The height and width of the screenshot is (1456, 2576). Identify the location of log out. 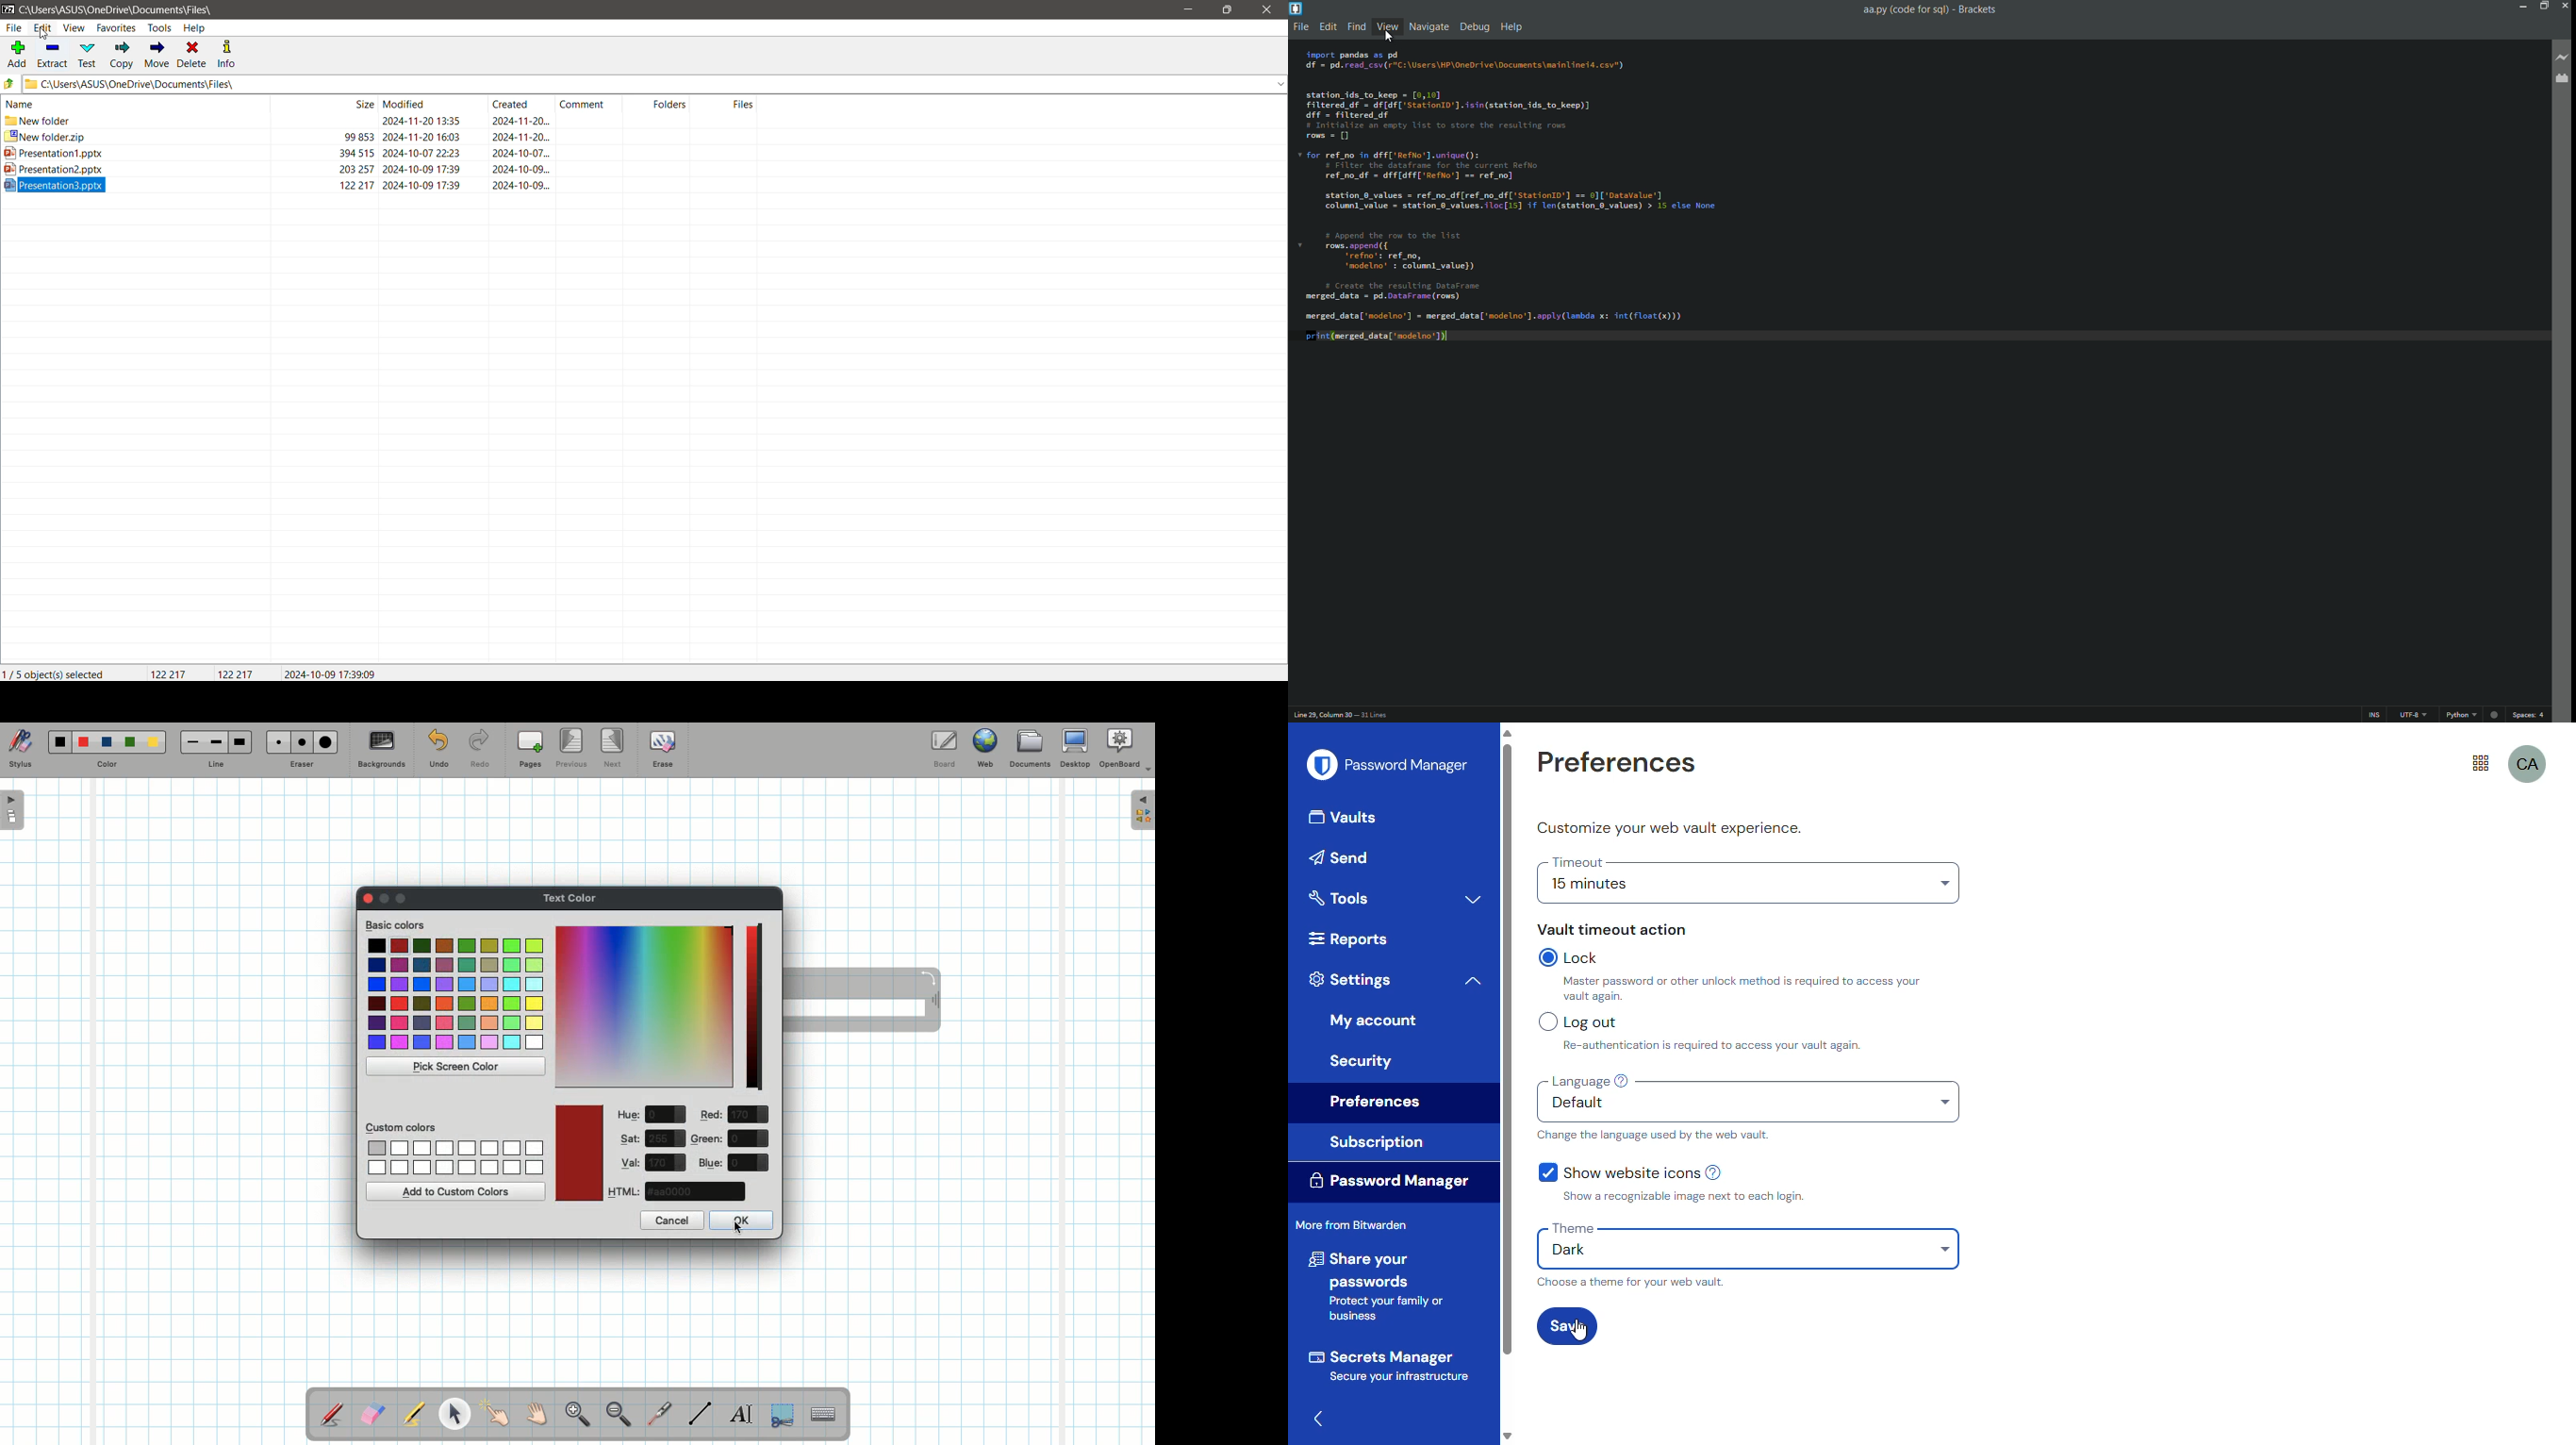
(1577, 1021).